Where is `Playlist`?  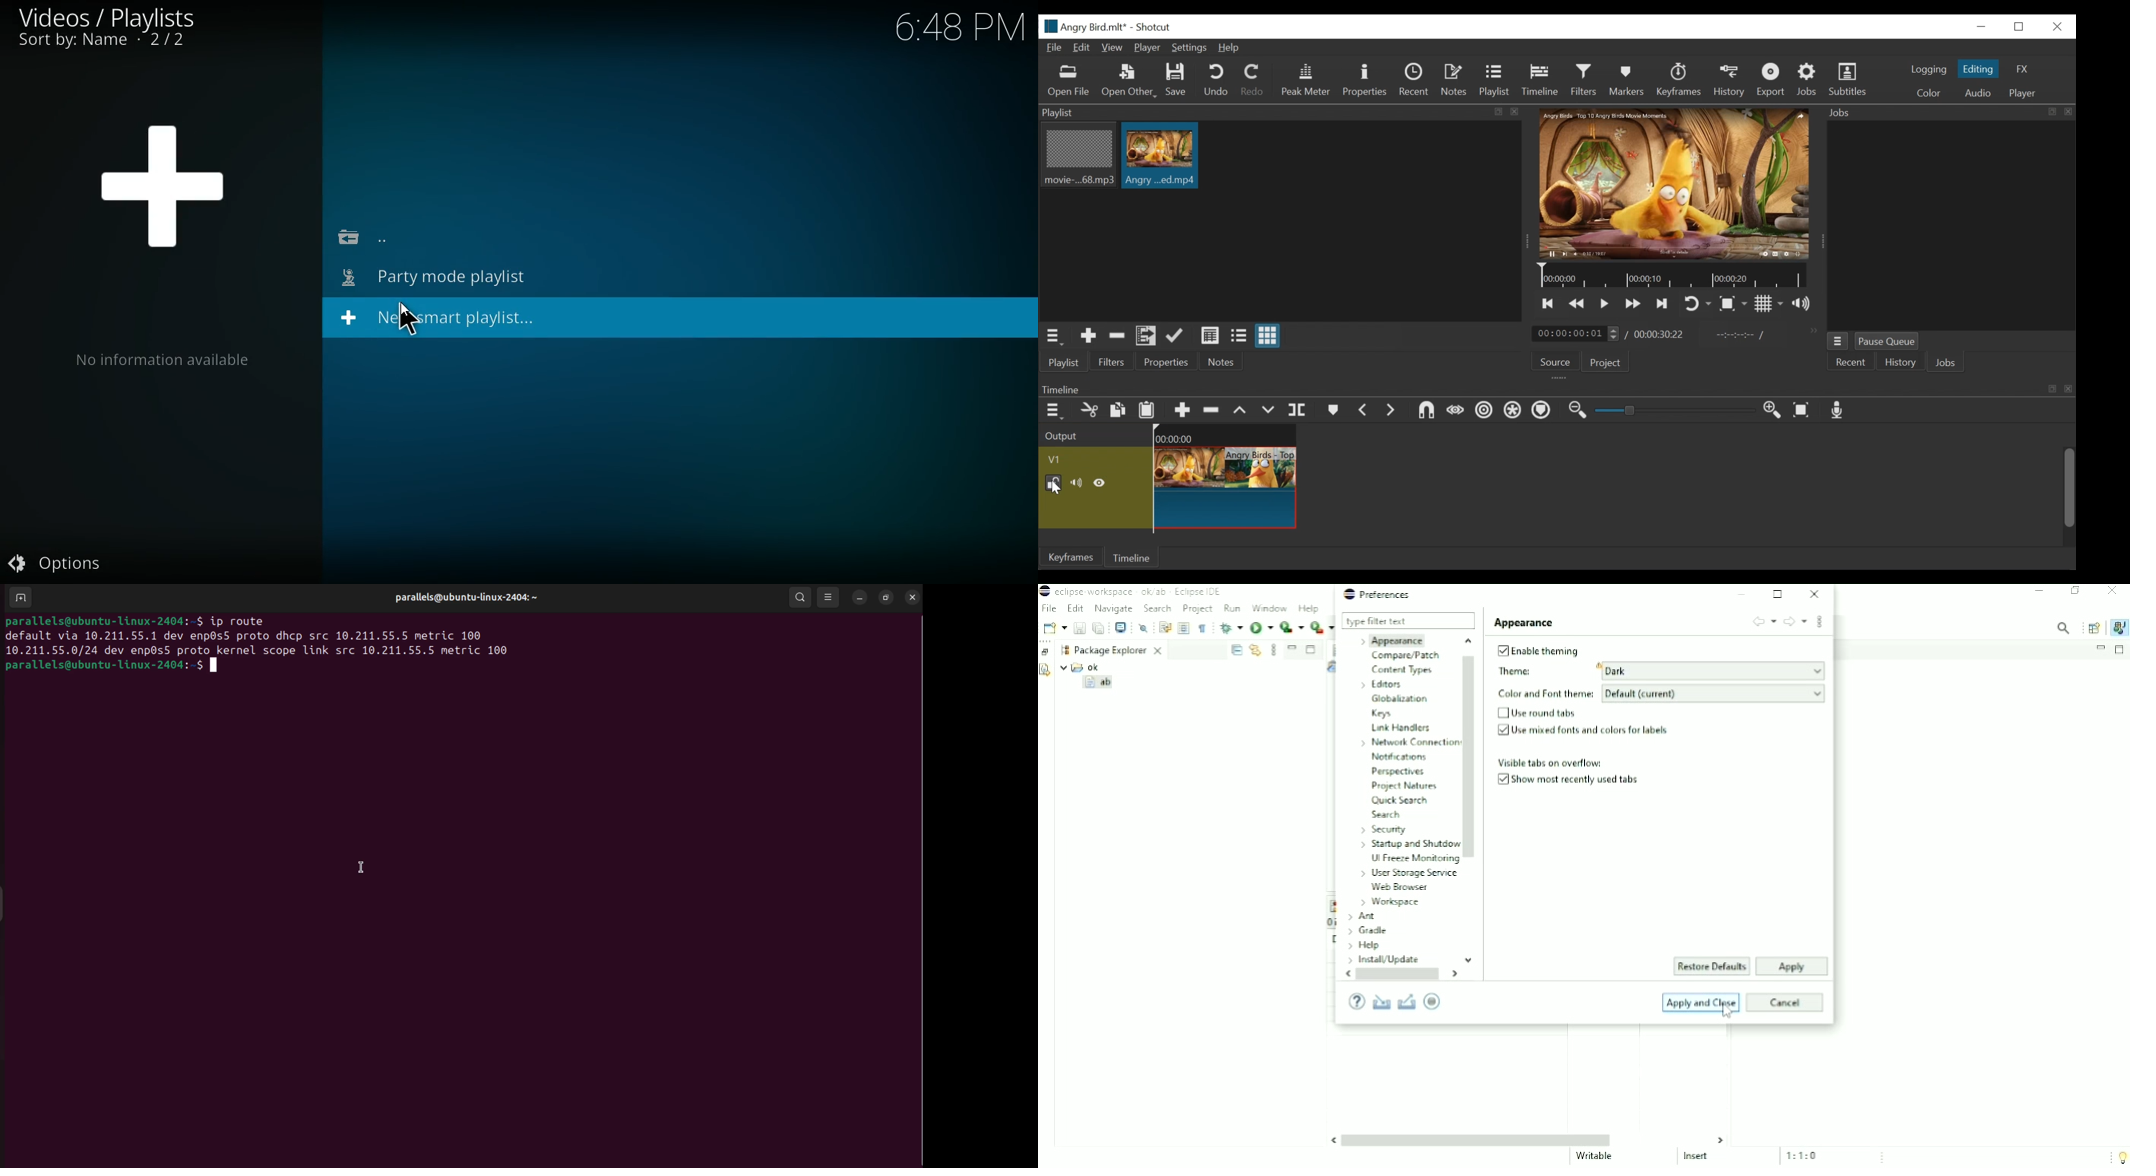
Playlist is located at coordinates (1064, 363).